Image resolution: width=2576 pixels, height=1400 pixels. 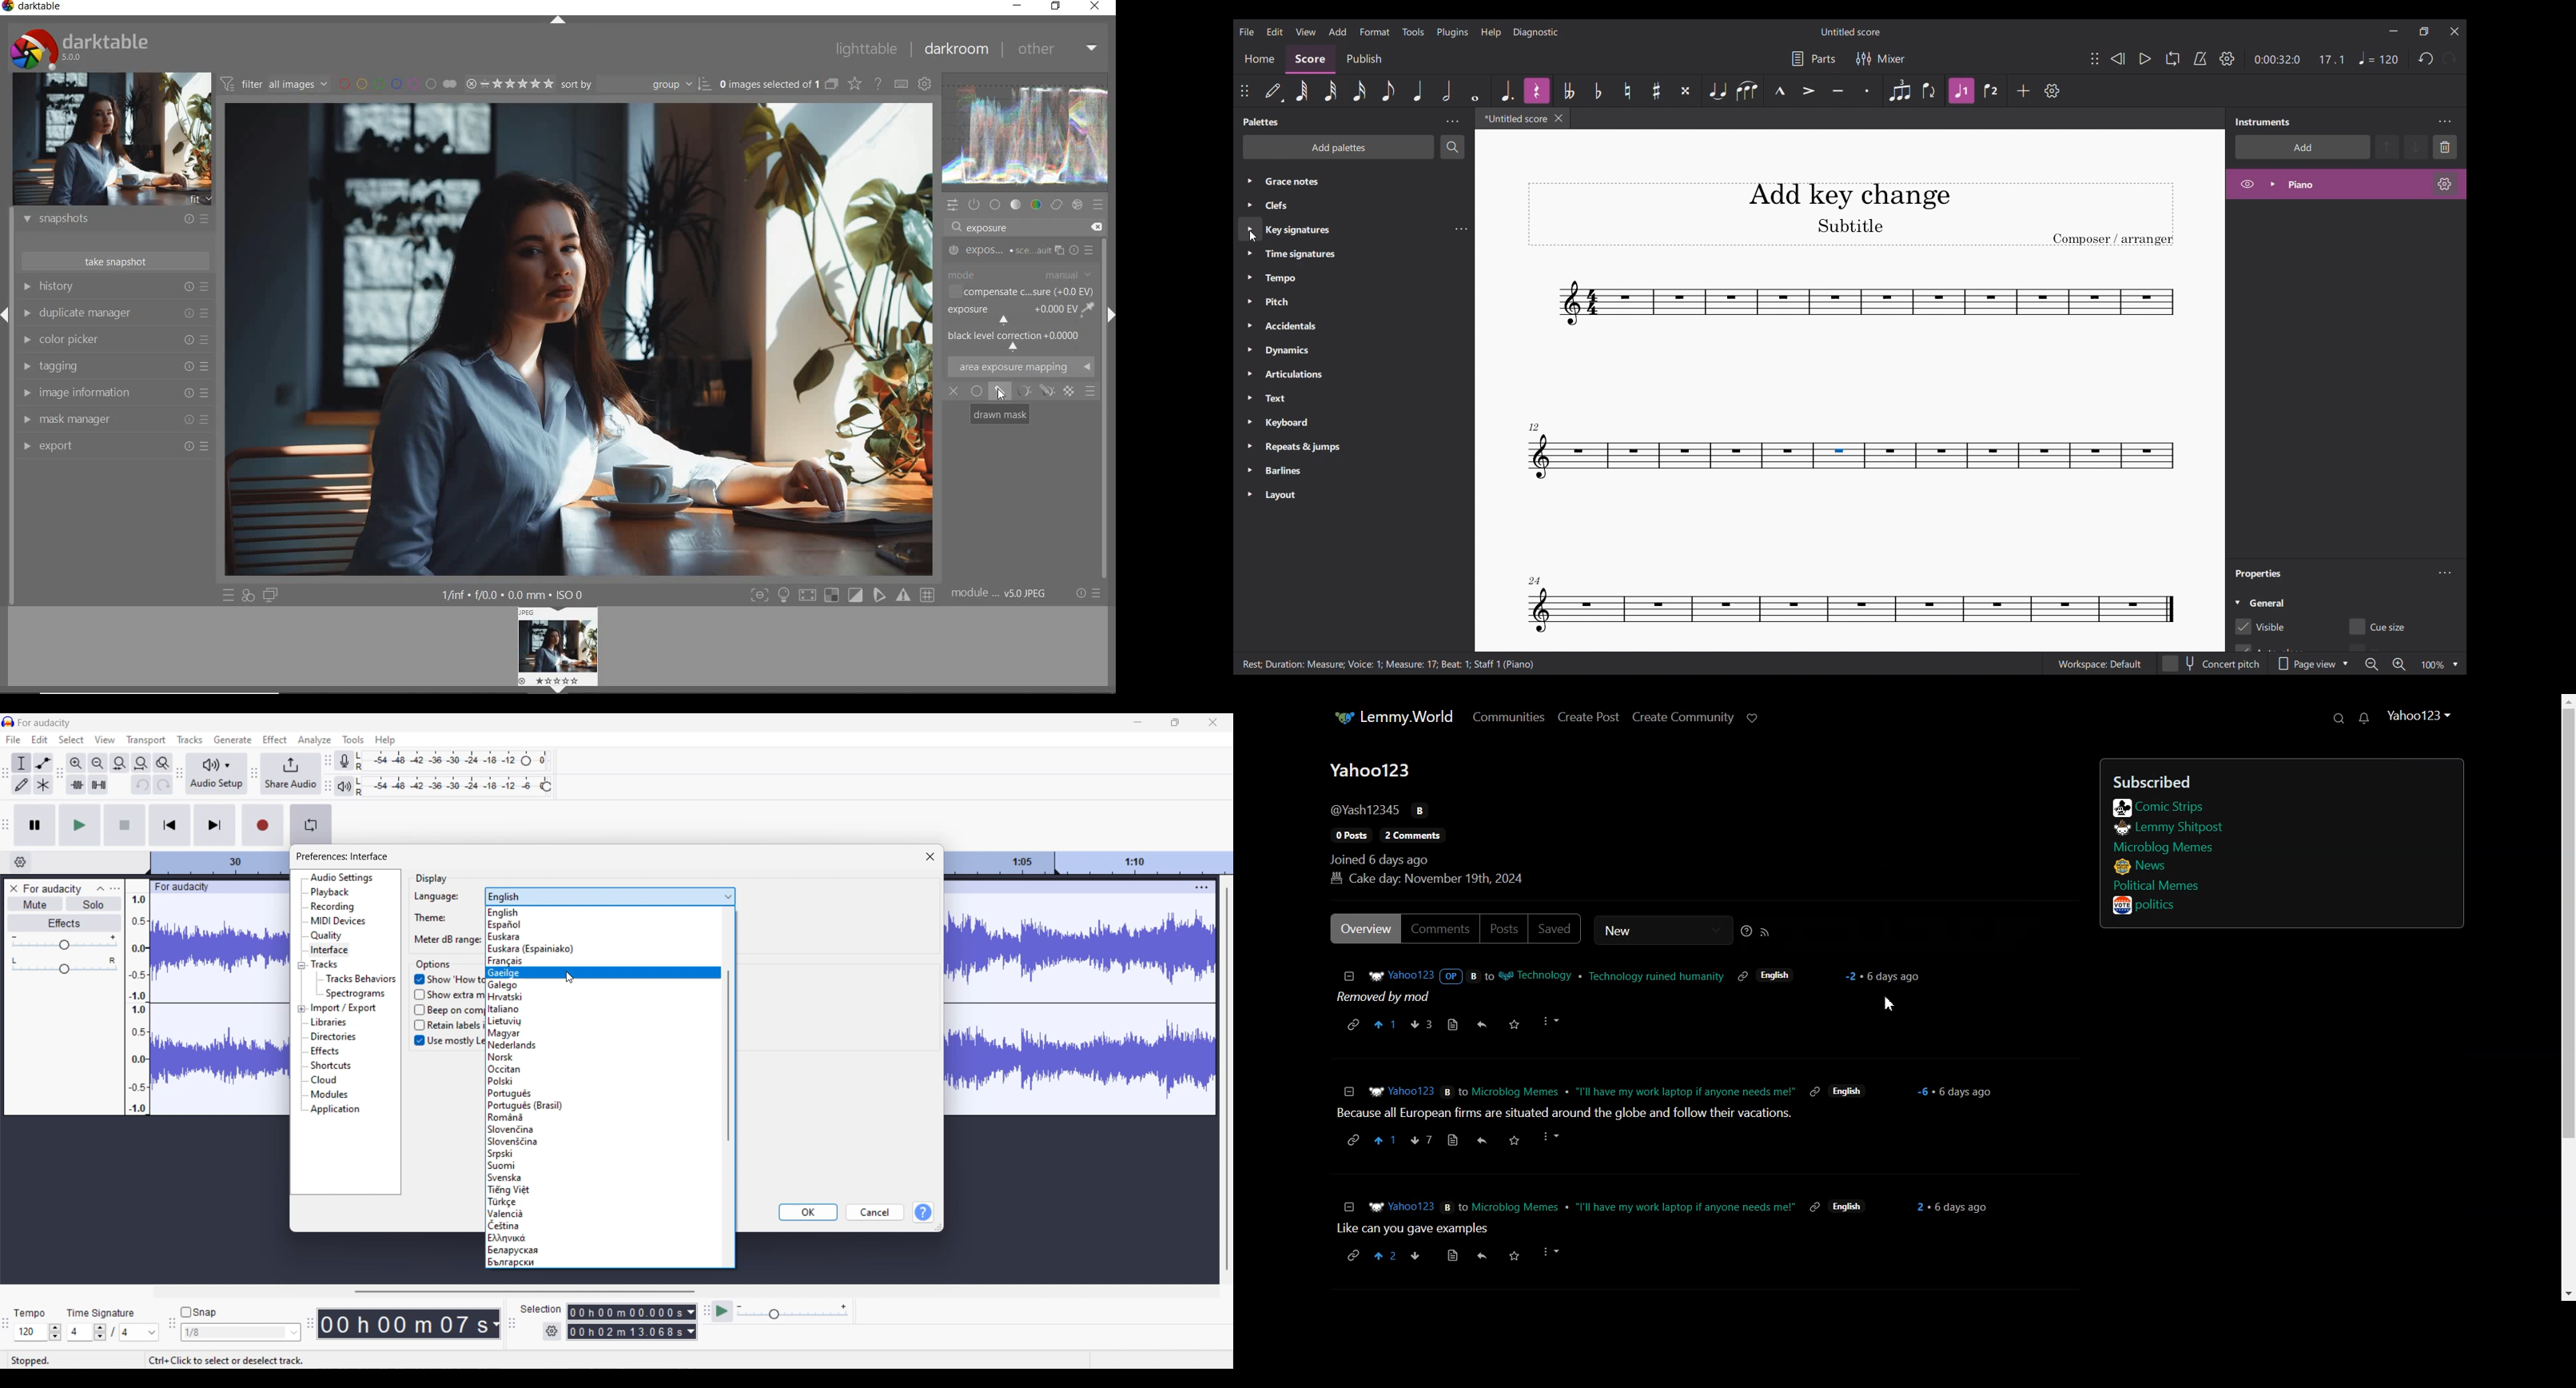 What do you see at coordinates (1747, 931) in the screenshot?
I see `Sorting help` at bounding box center [1747, 931].